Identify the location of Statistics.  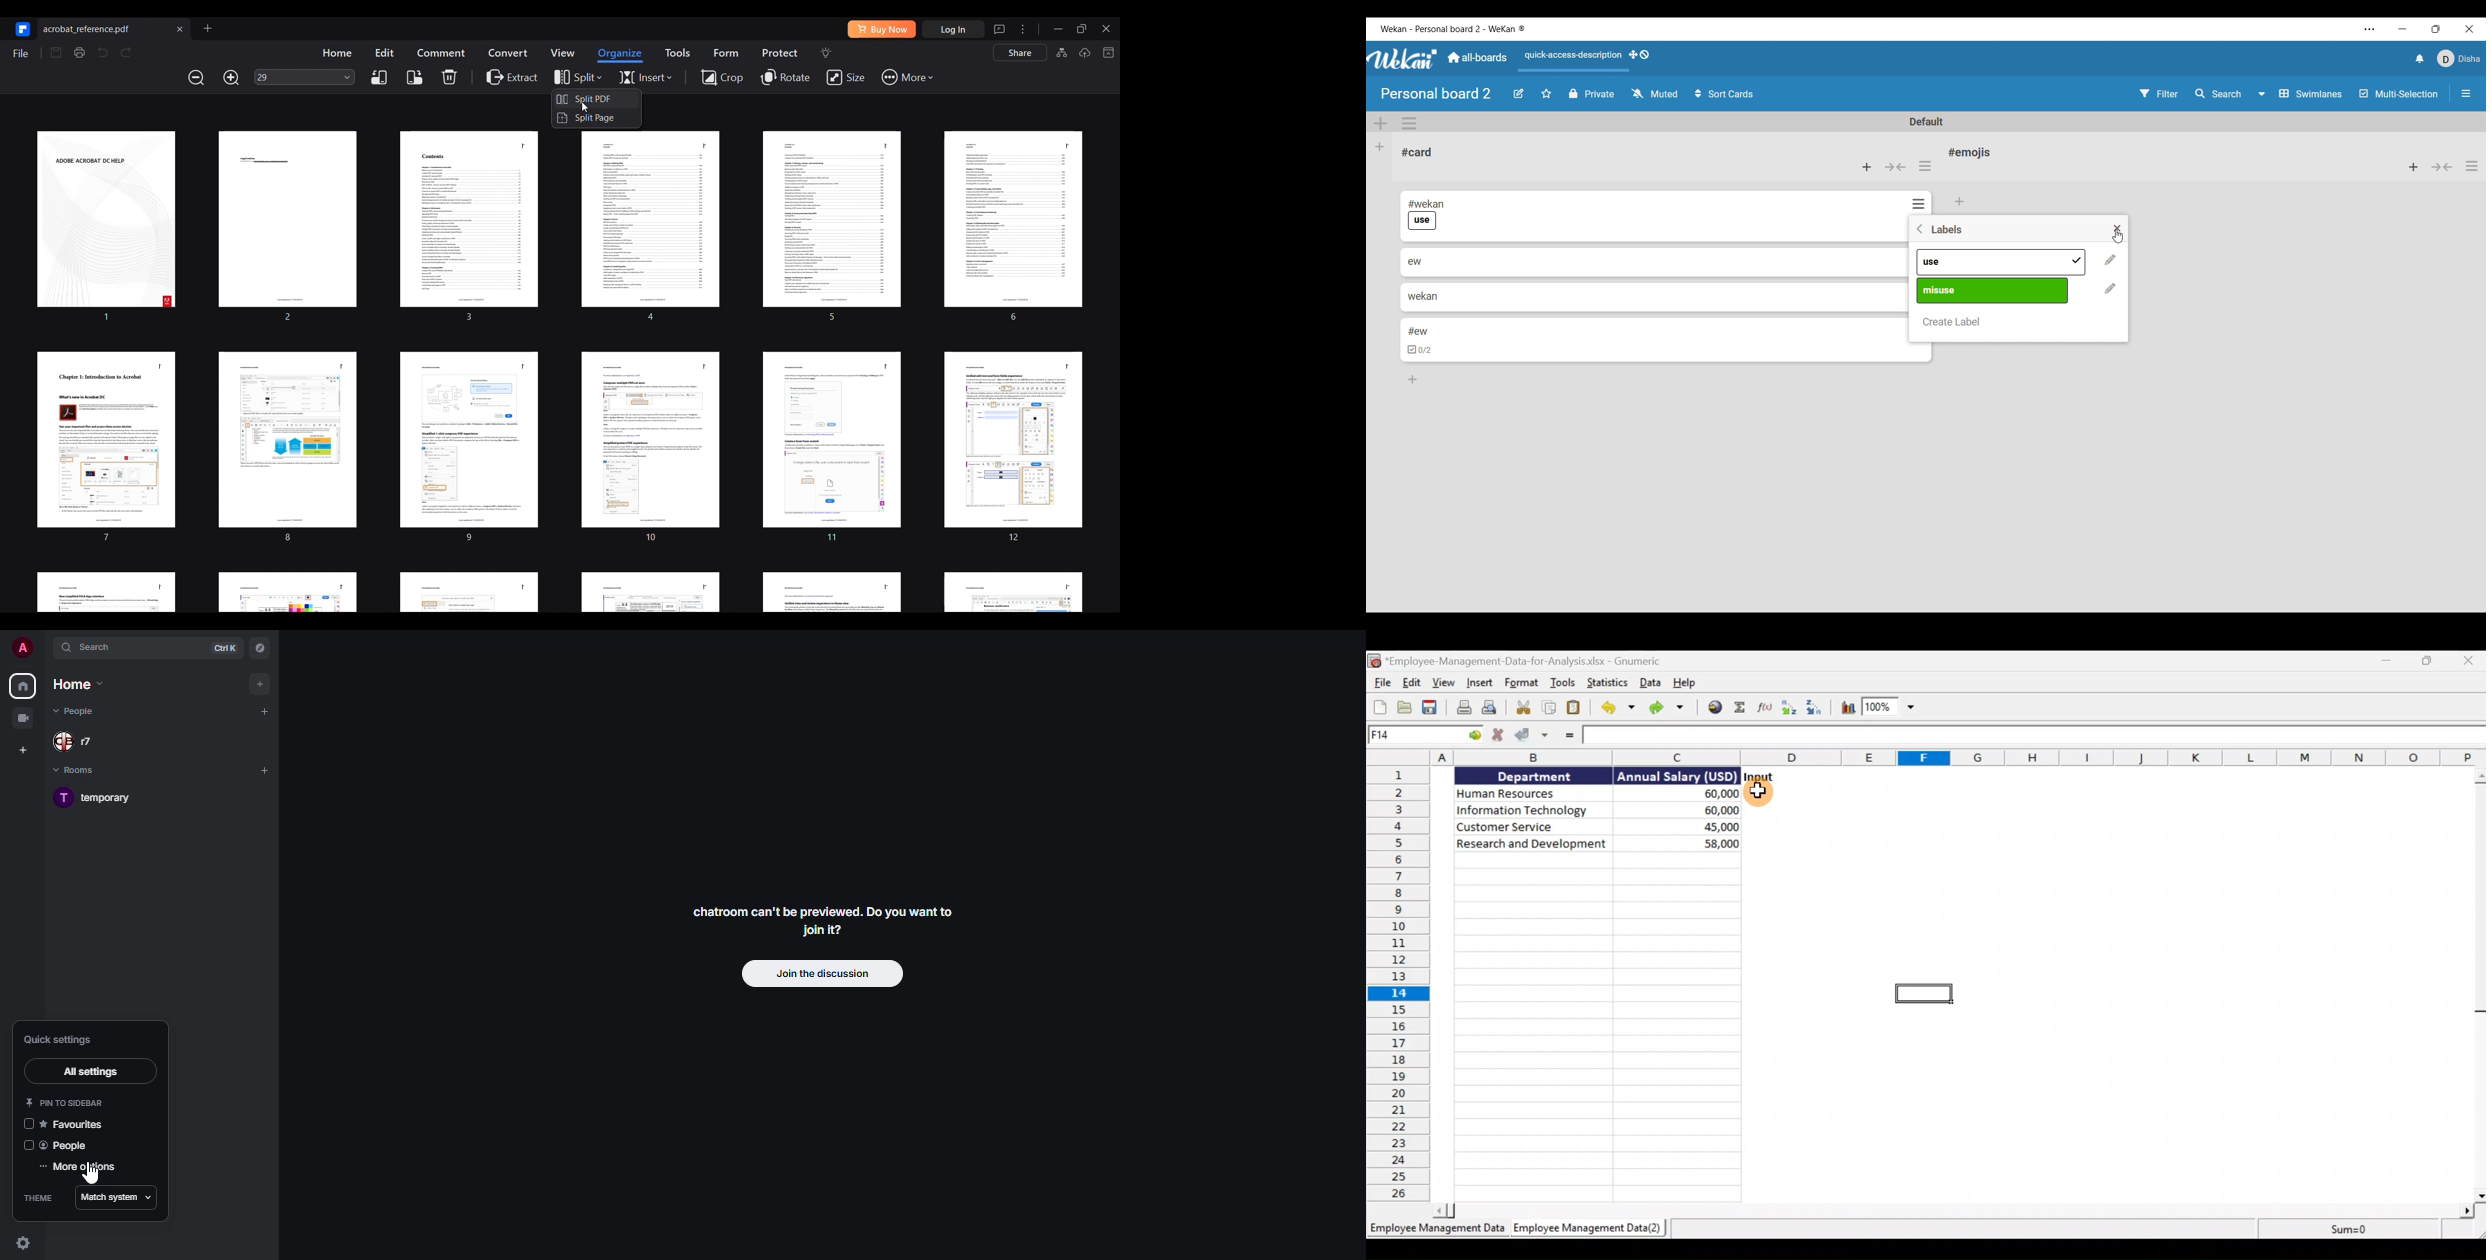
(1609, 684).